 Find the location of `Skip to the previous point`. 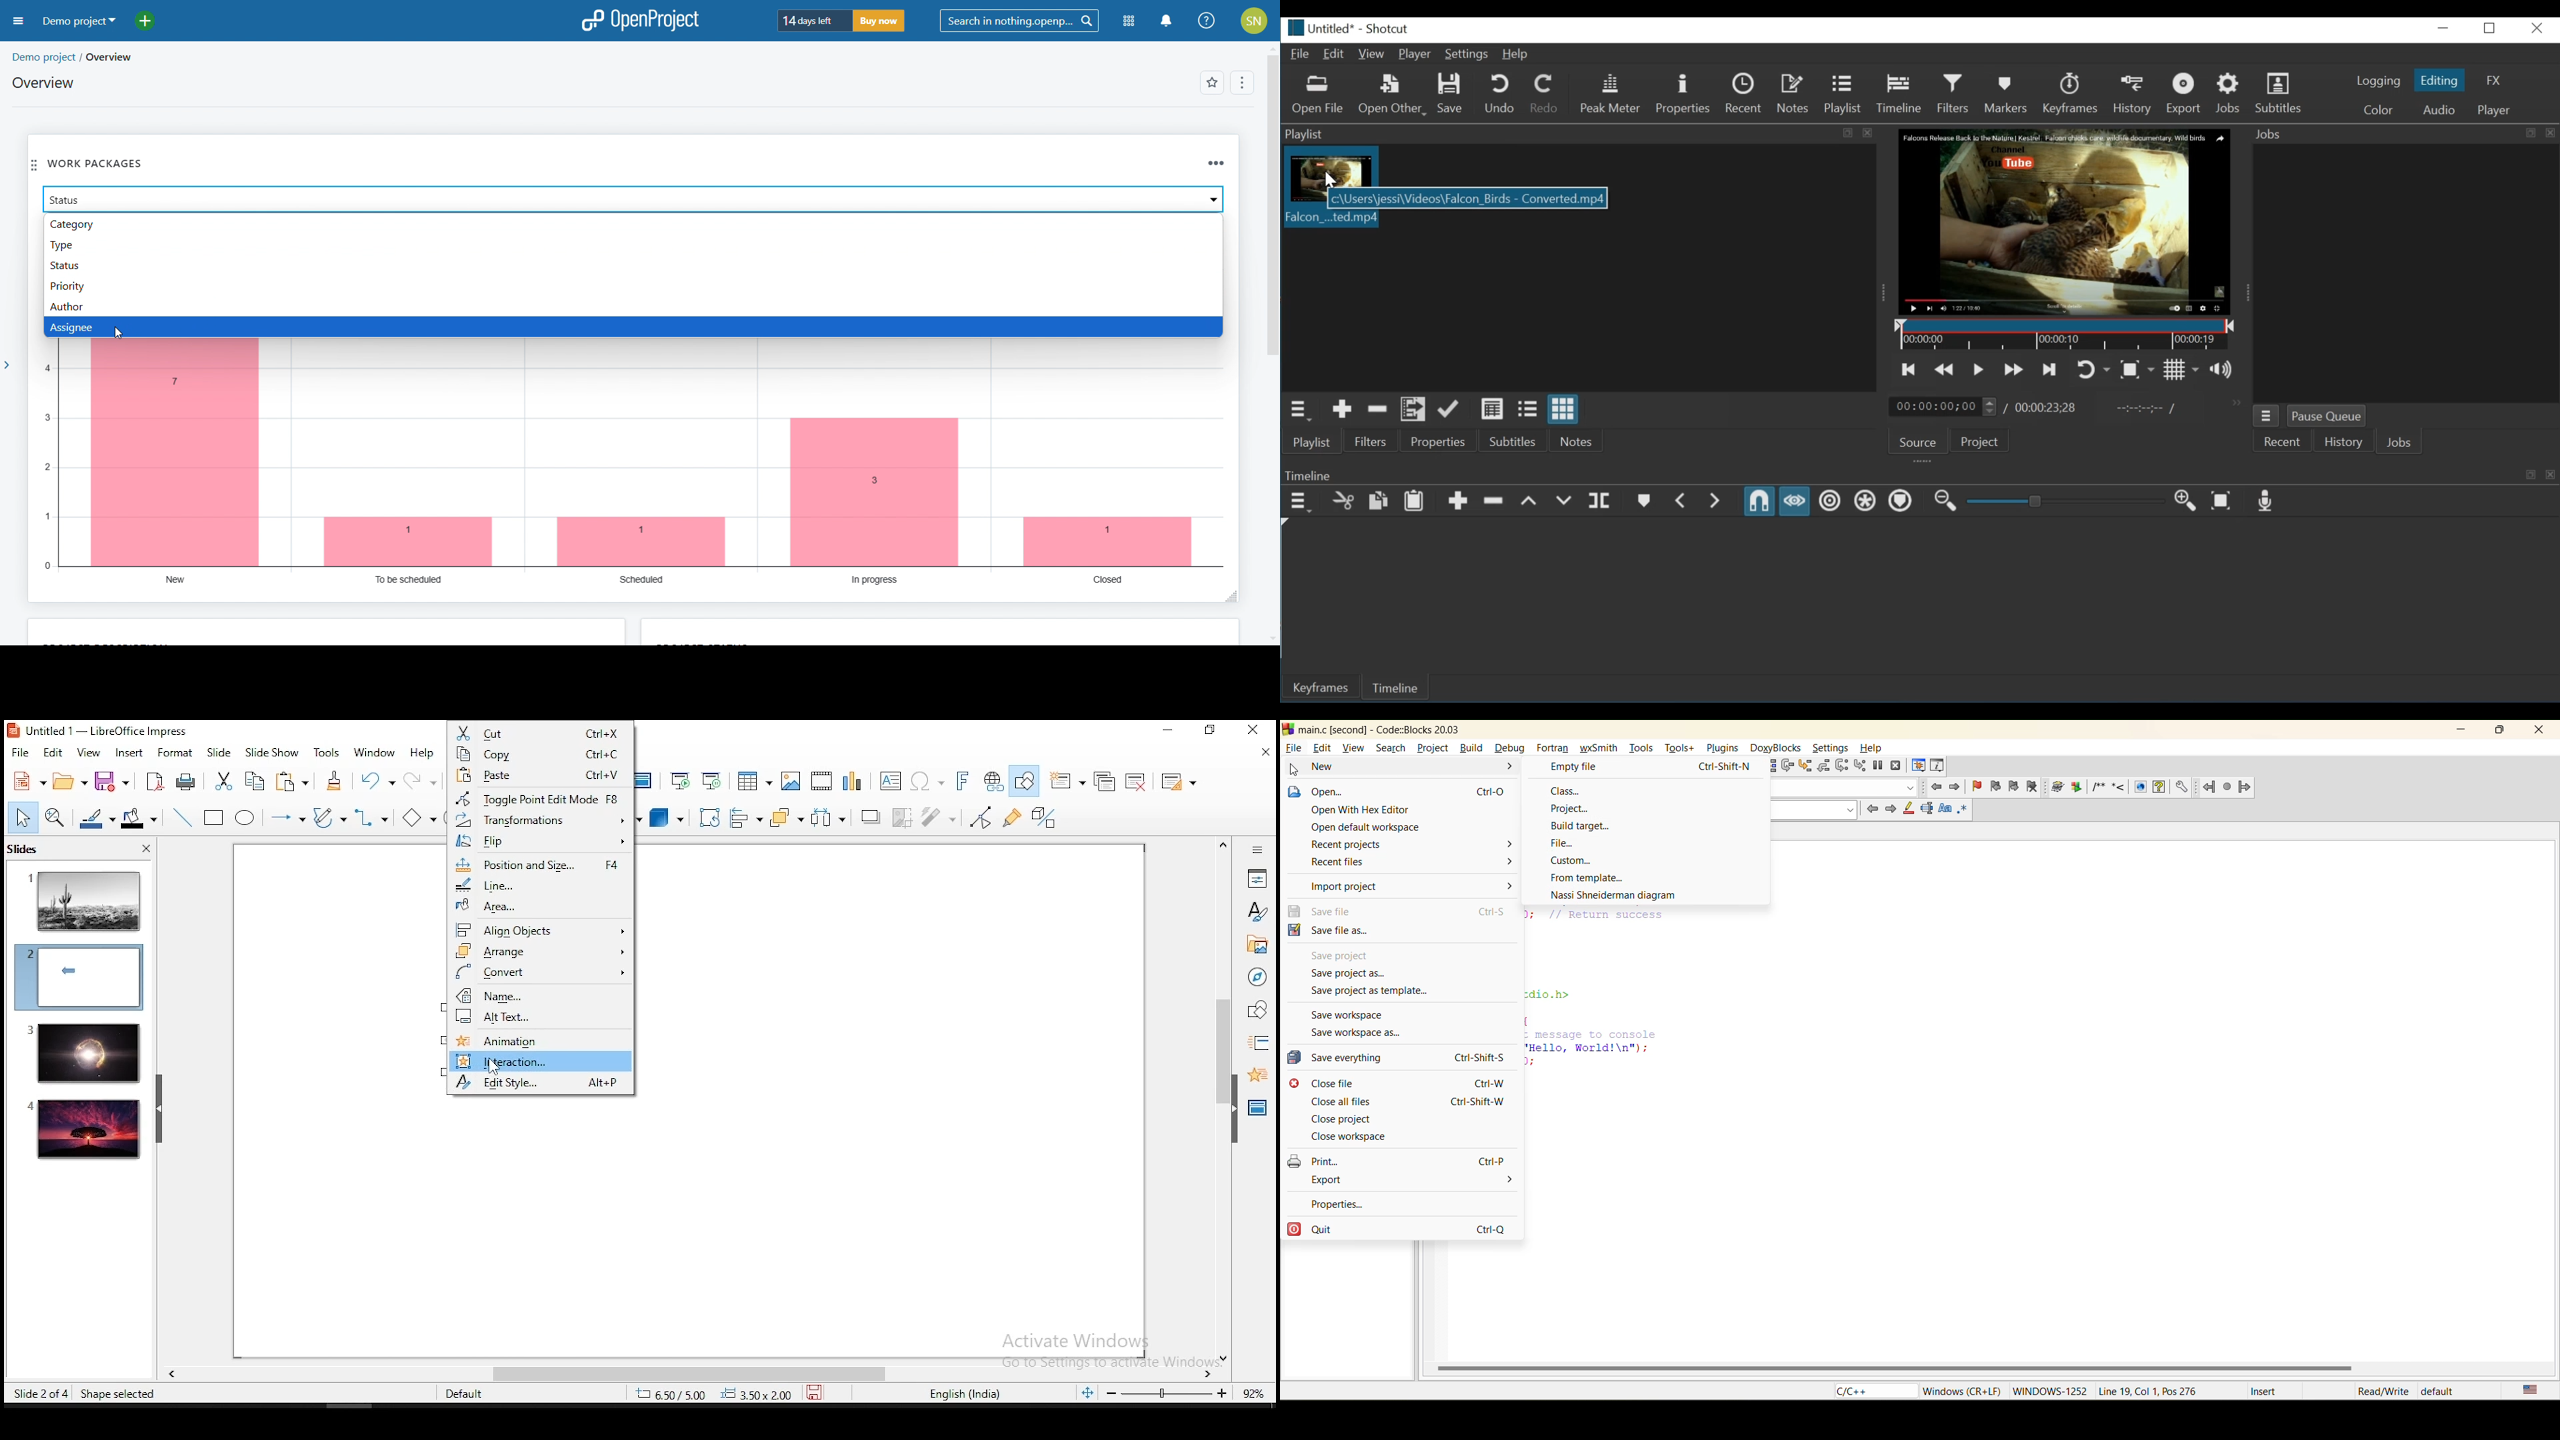

Skip to the previous point is located at coordinates (1909, 370).